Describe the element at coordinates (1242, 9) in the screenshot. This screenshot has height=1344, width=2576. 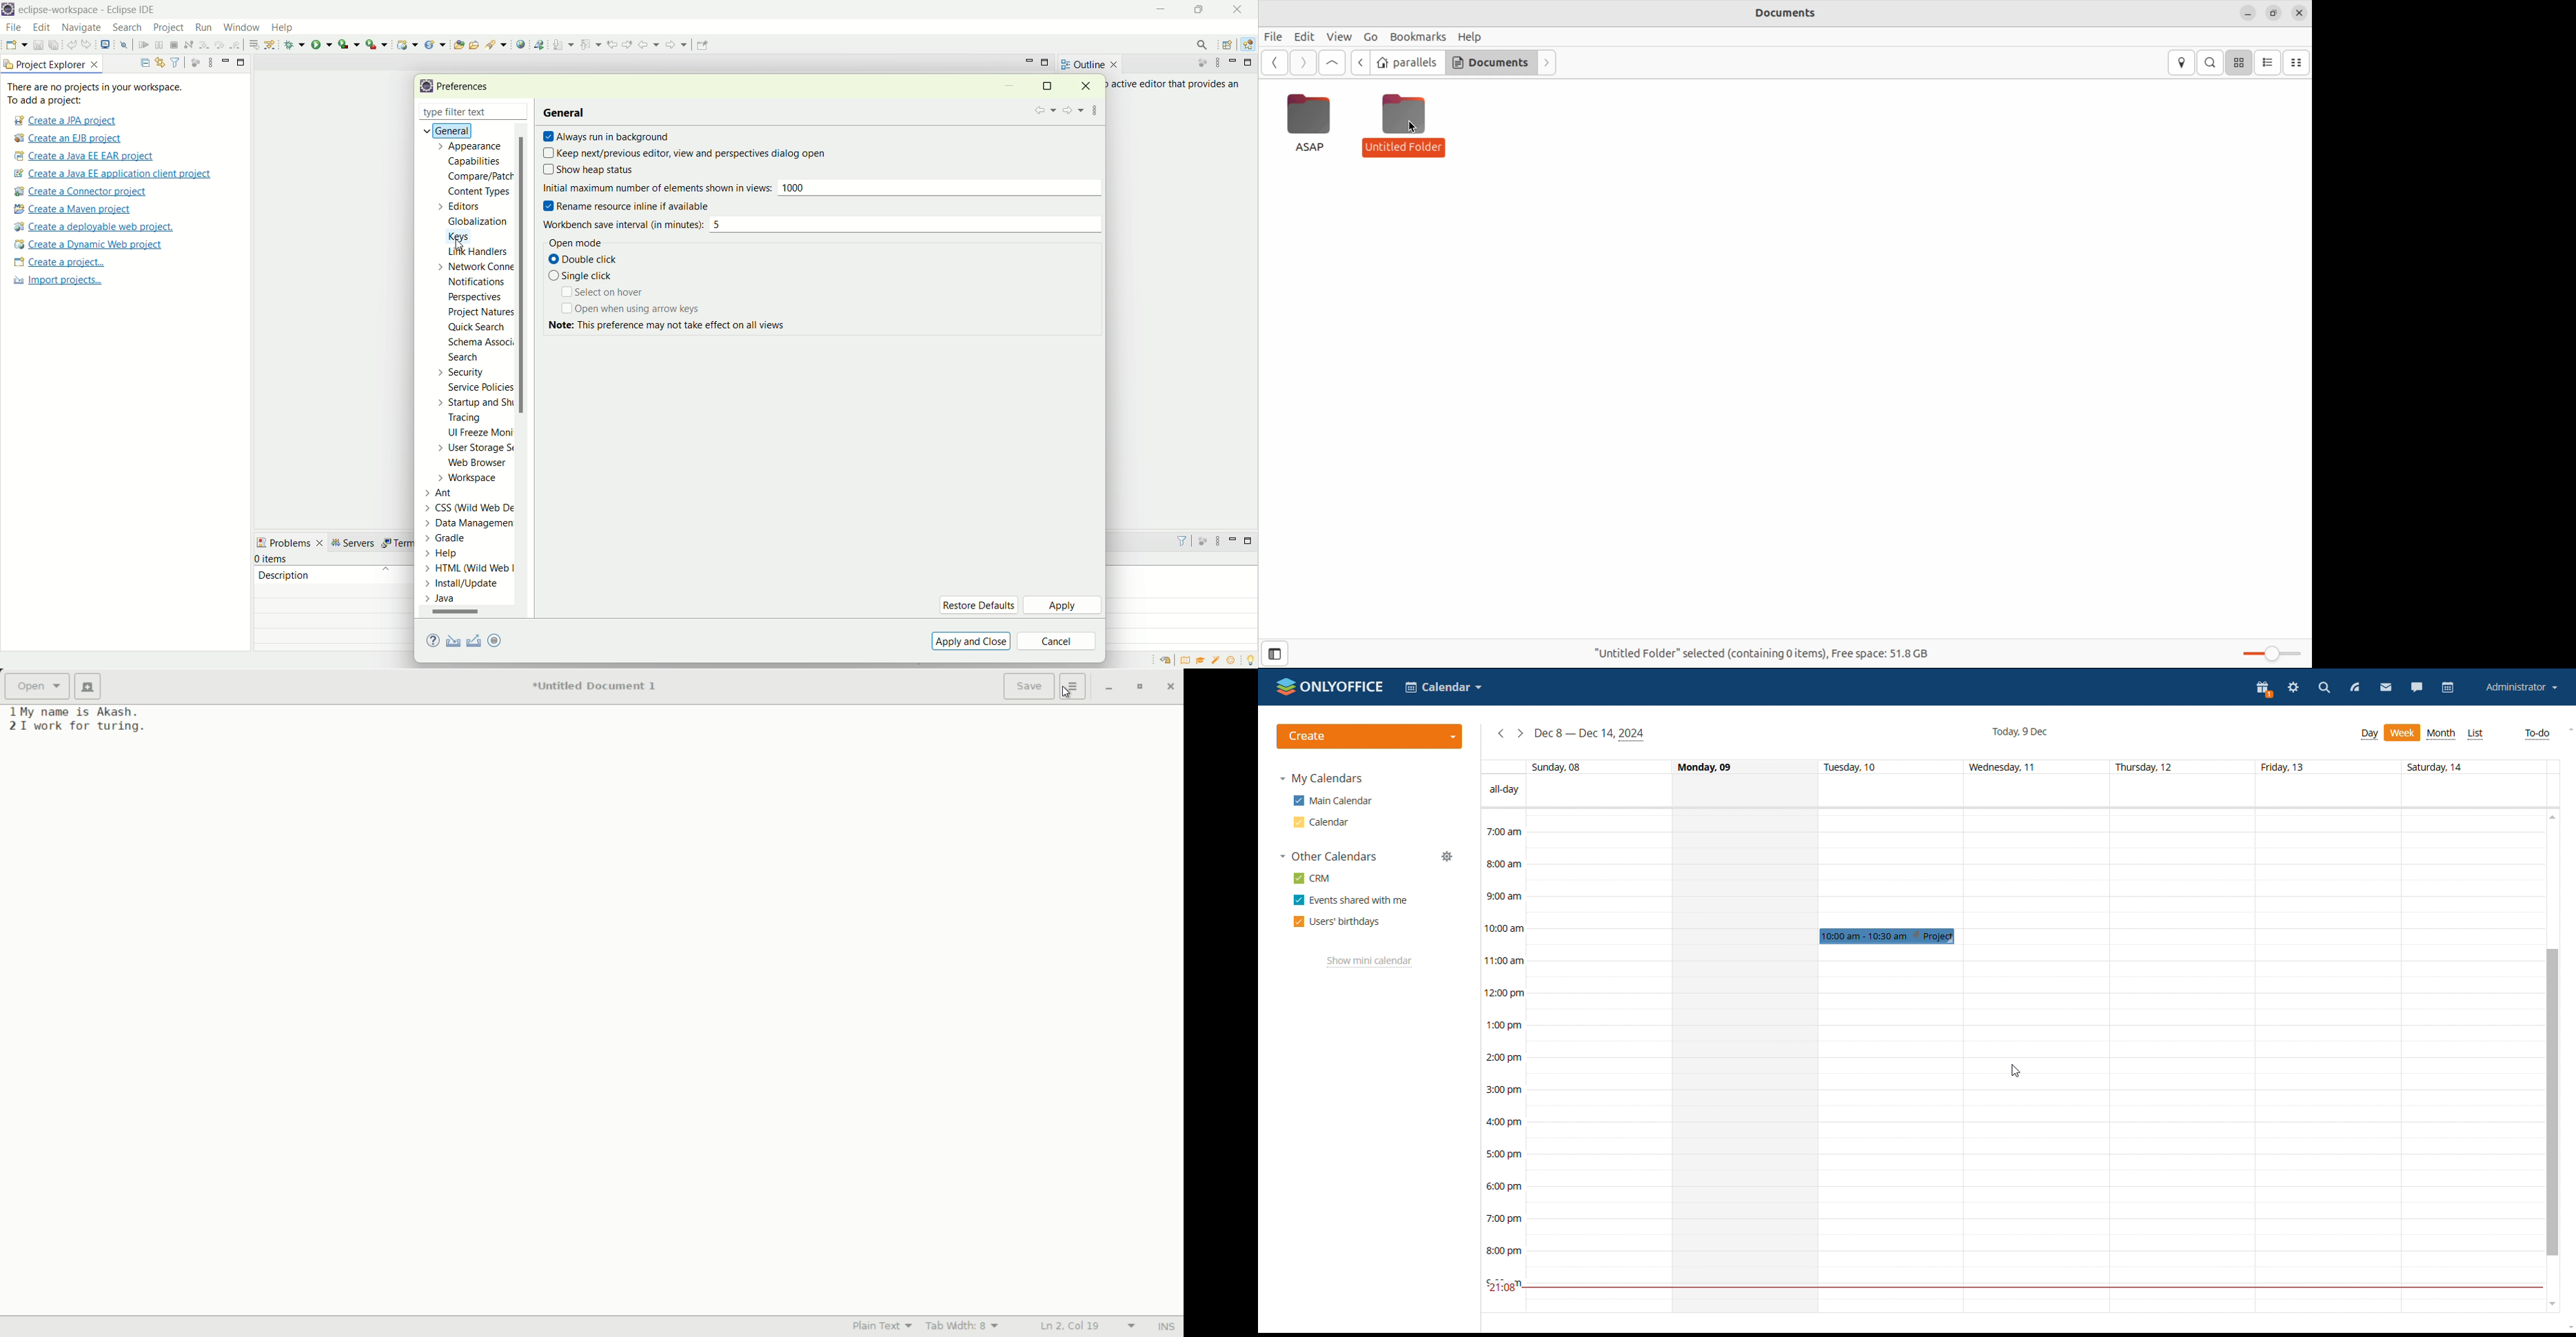
I see `close` at that location.